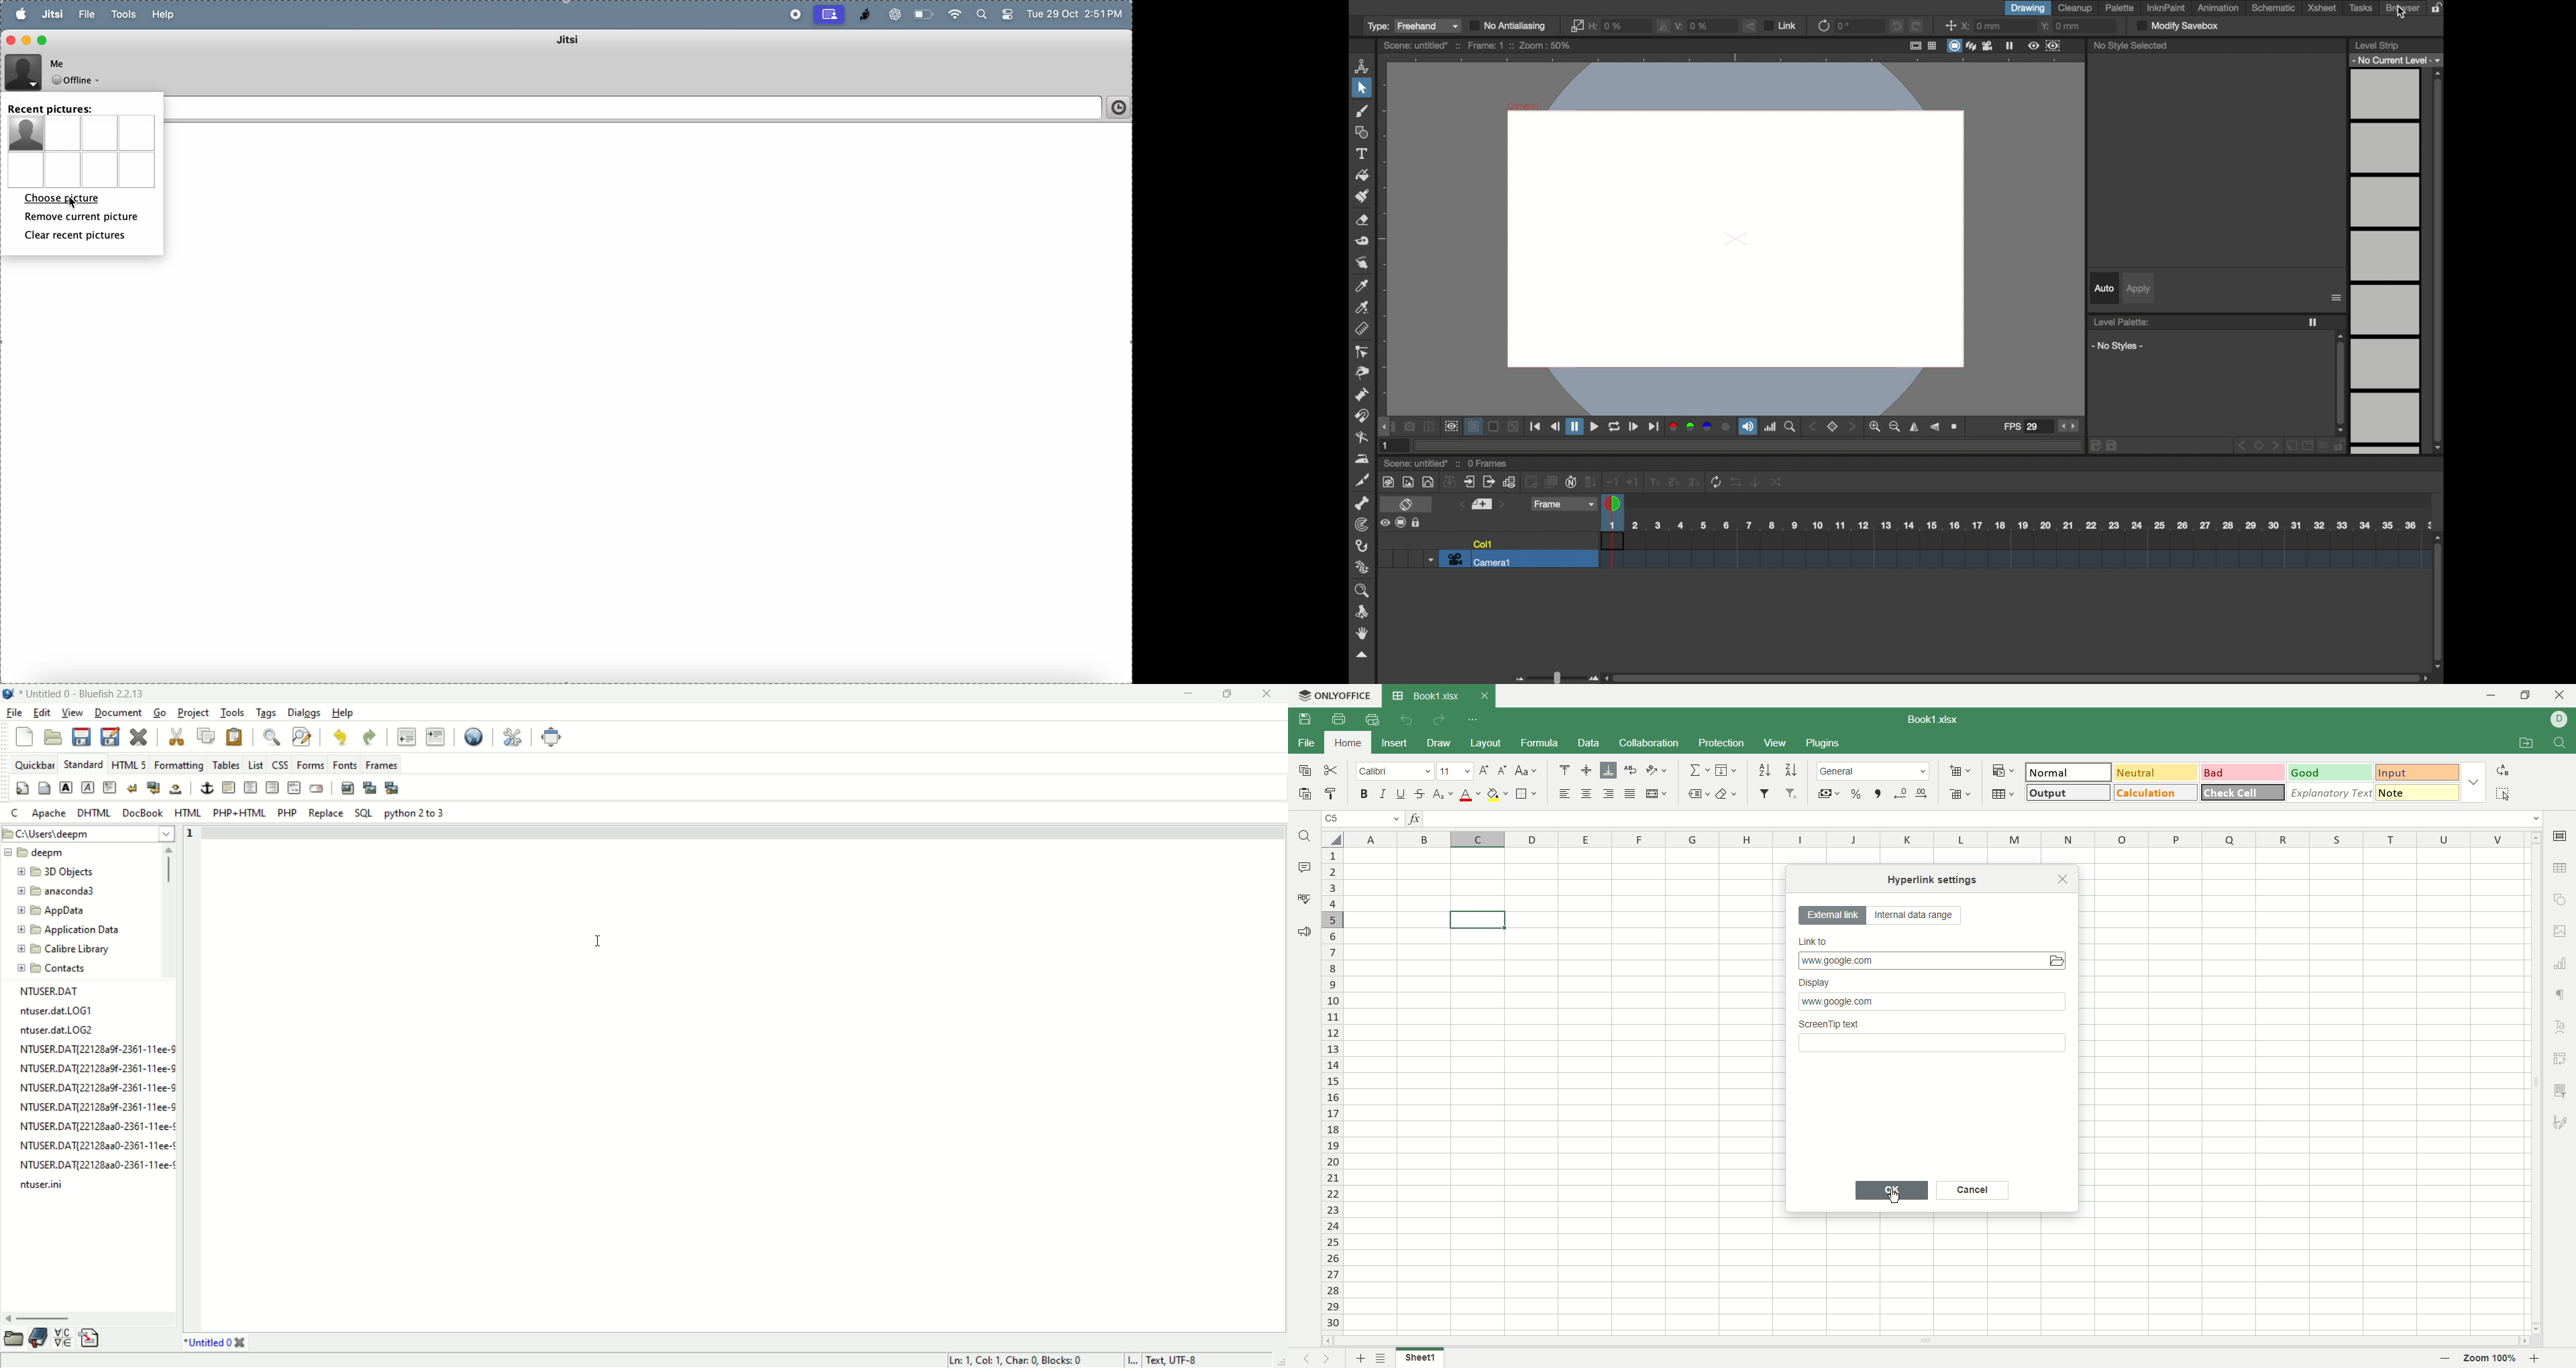  What do you see at coordinates (1657, 771) in the screenshot?
I see `orientation` at bounding box center [1657, 771].